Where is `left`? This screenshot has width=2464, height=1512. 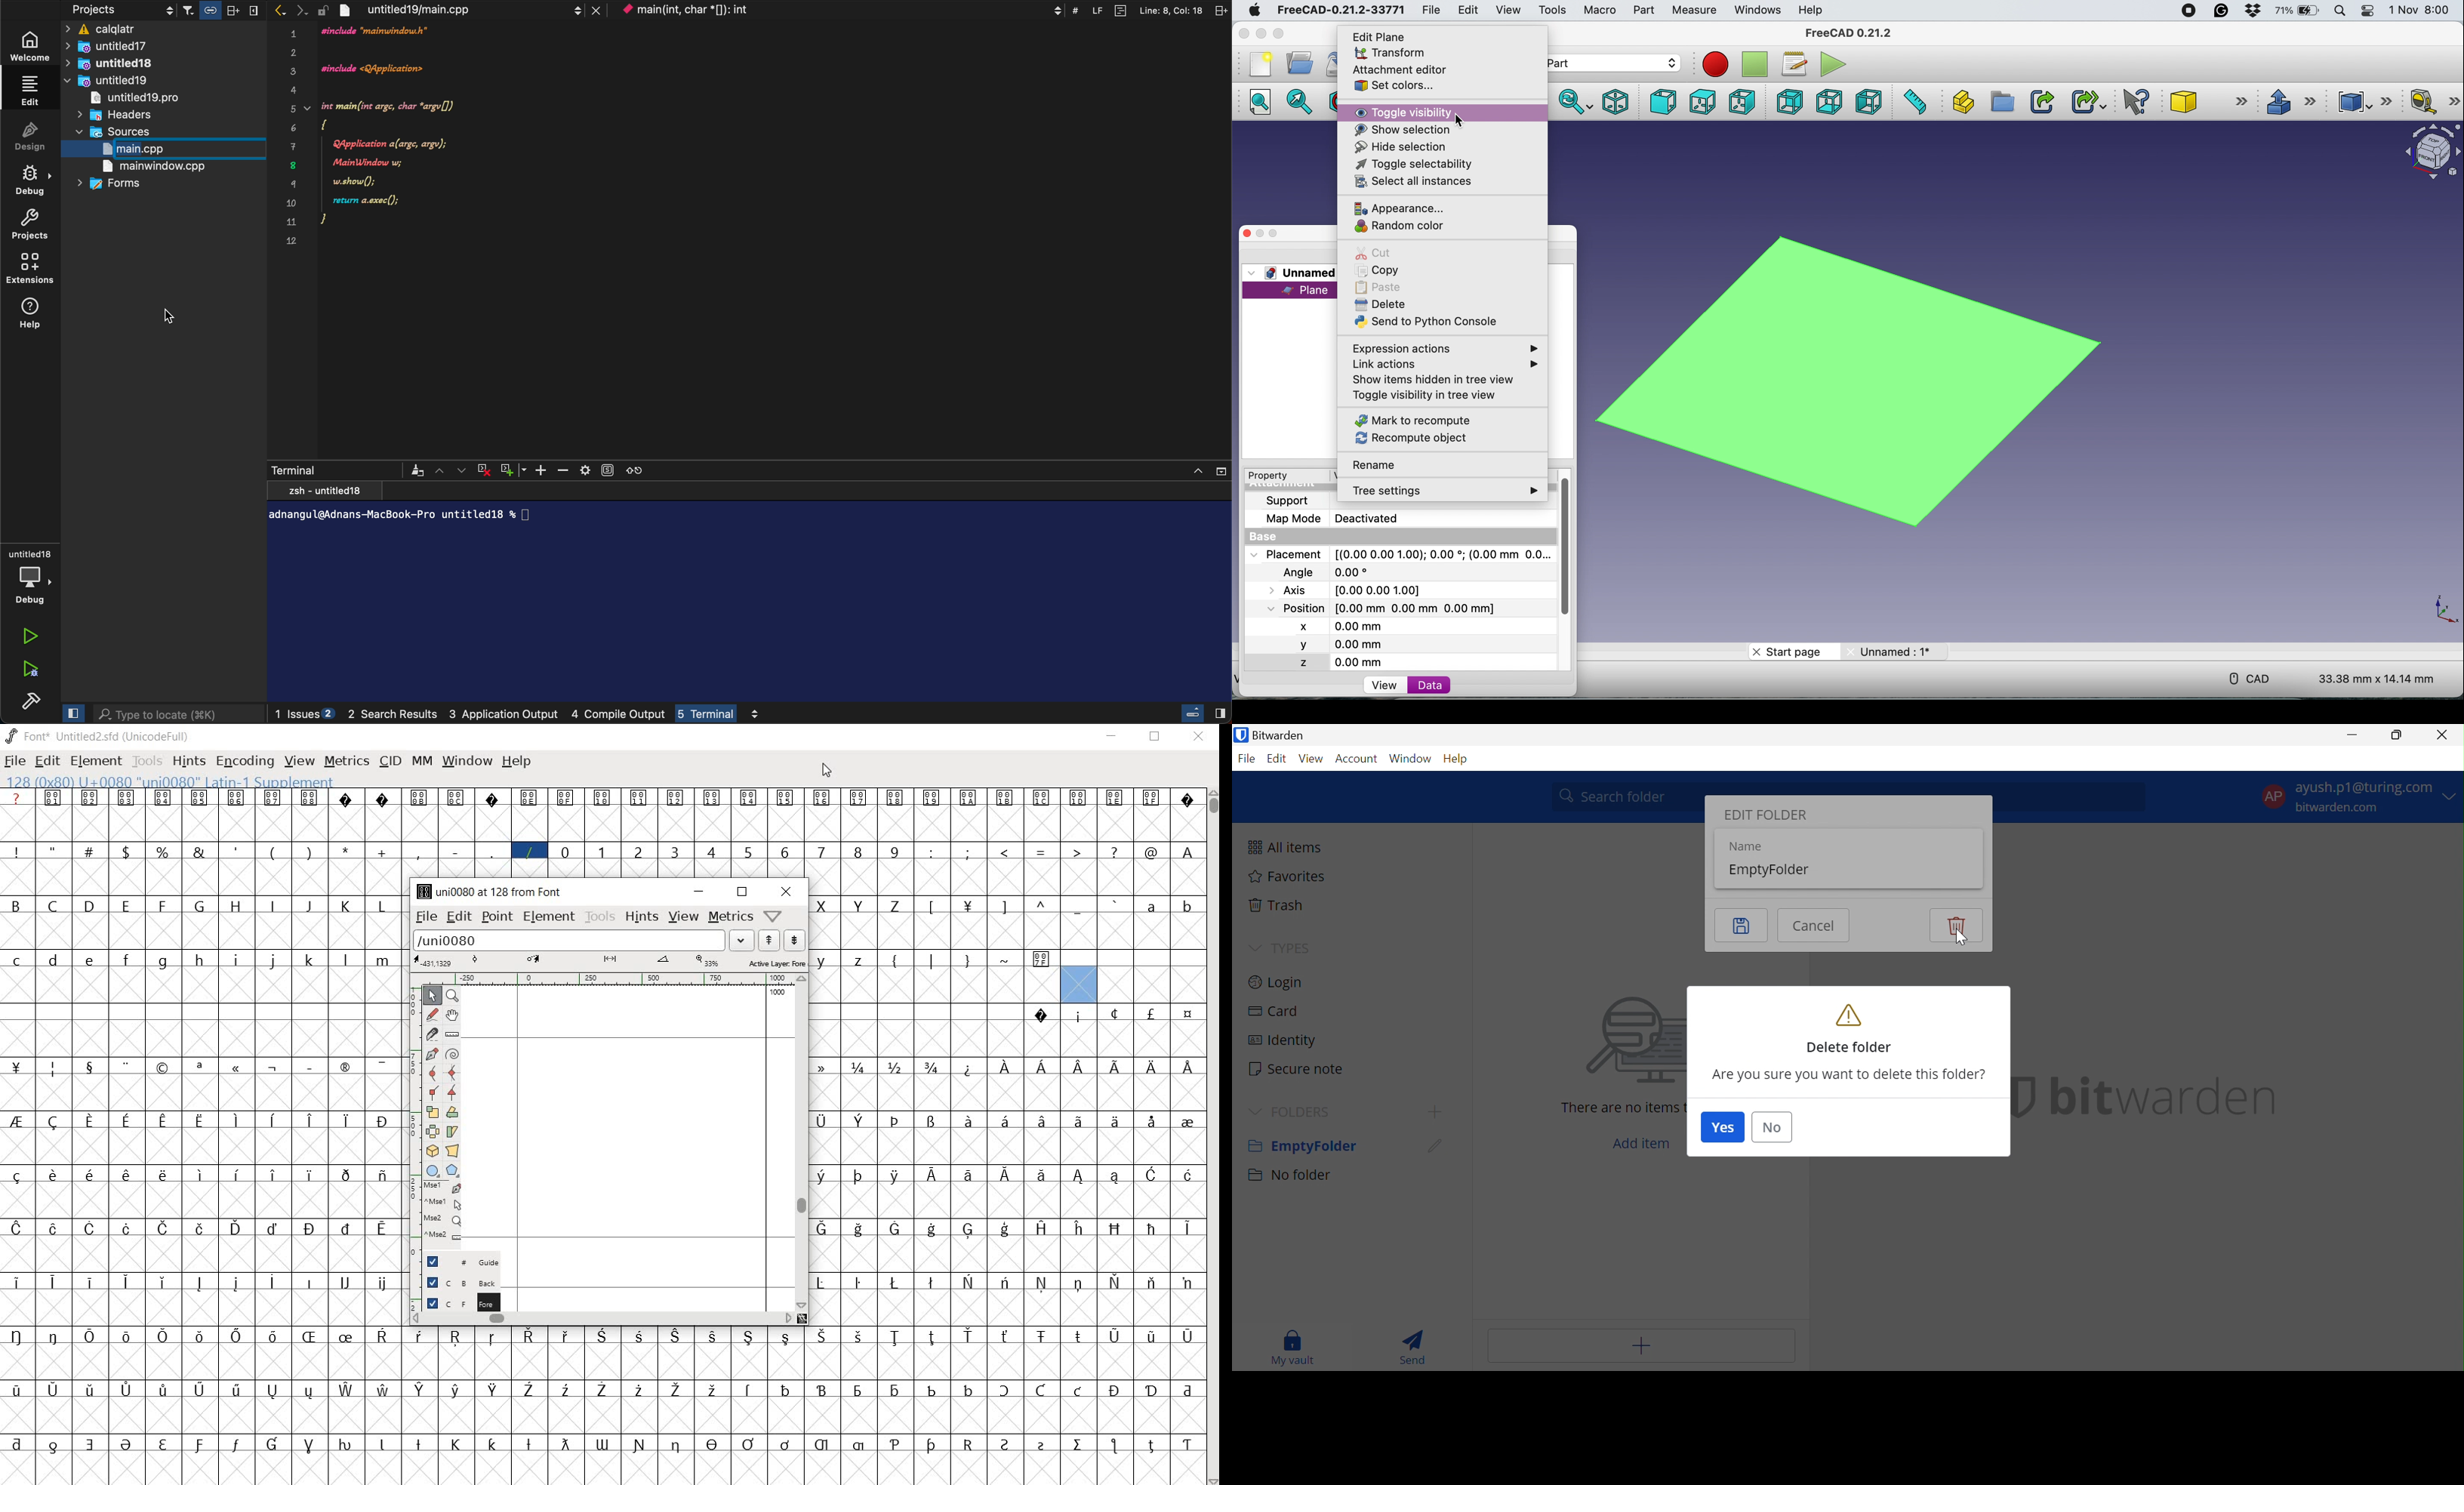 left is located at coordinates (1868, 103).